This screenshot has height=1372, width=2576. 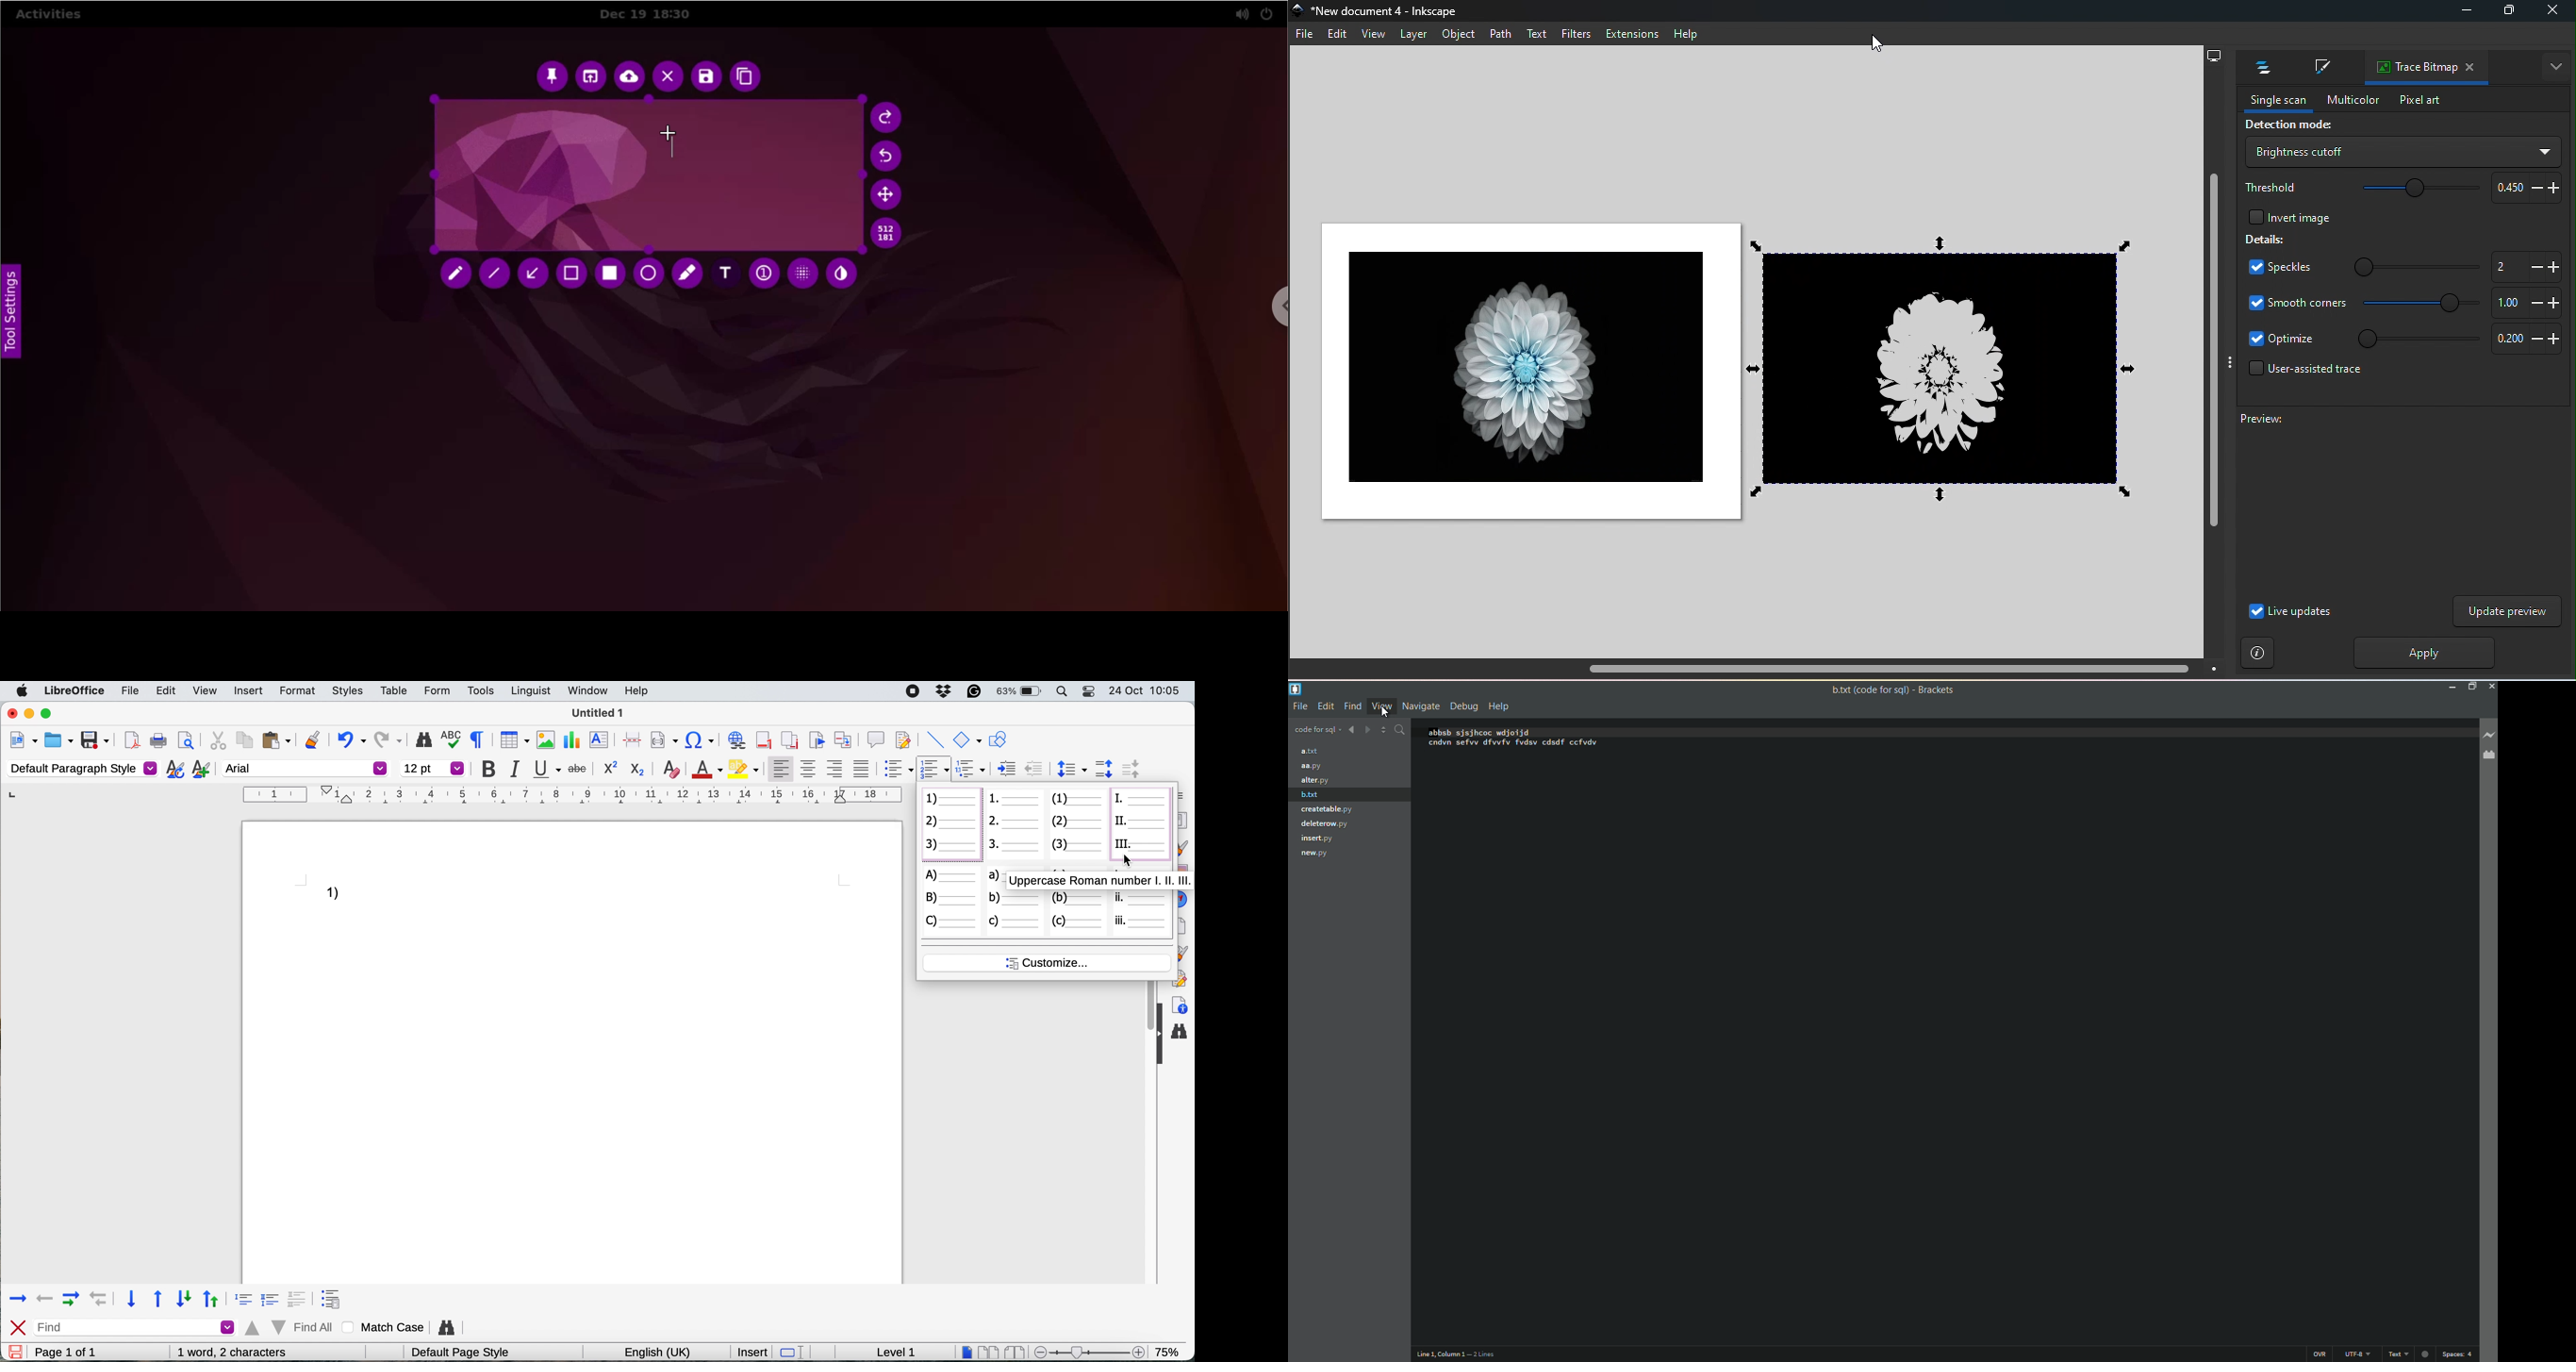 What do you see at coordinates (2506, 13) in the screenshot?
I see `Maximize` at bounding box center [2506, 13].